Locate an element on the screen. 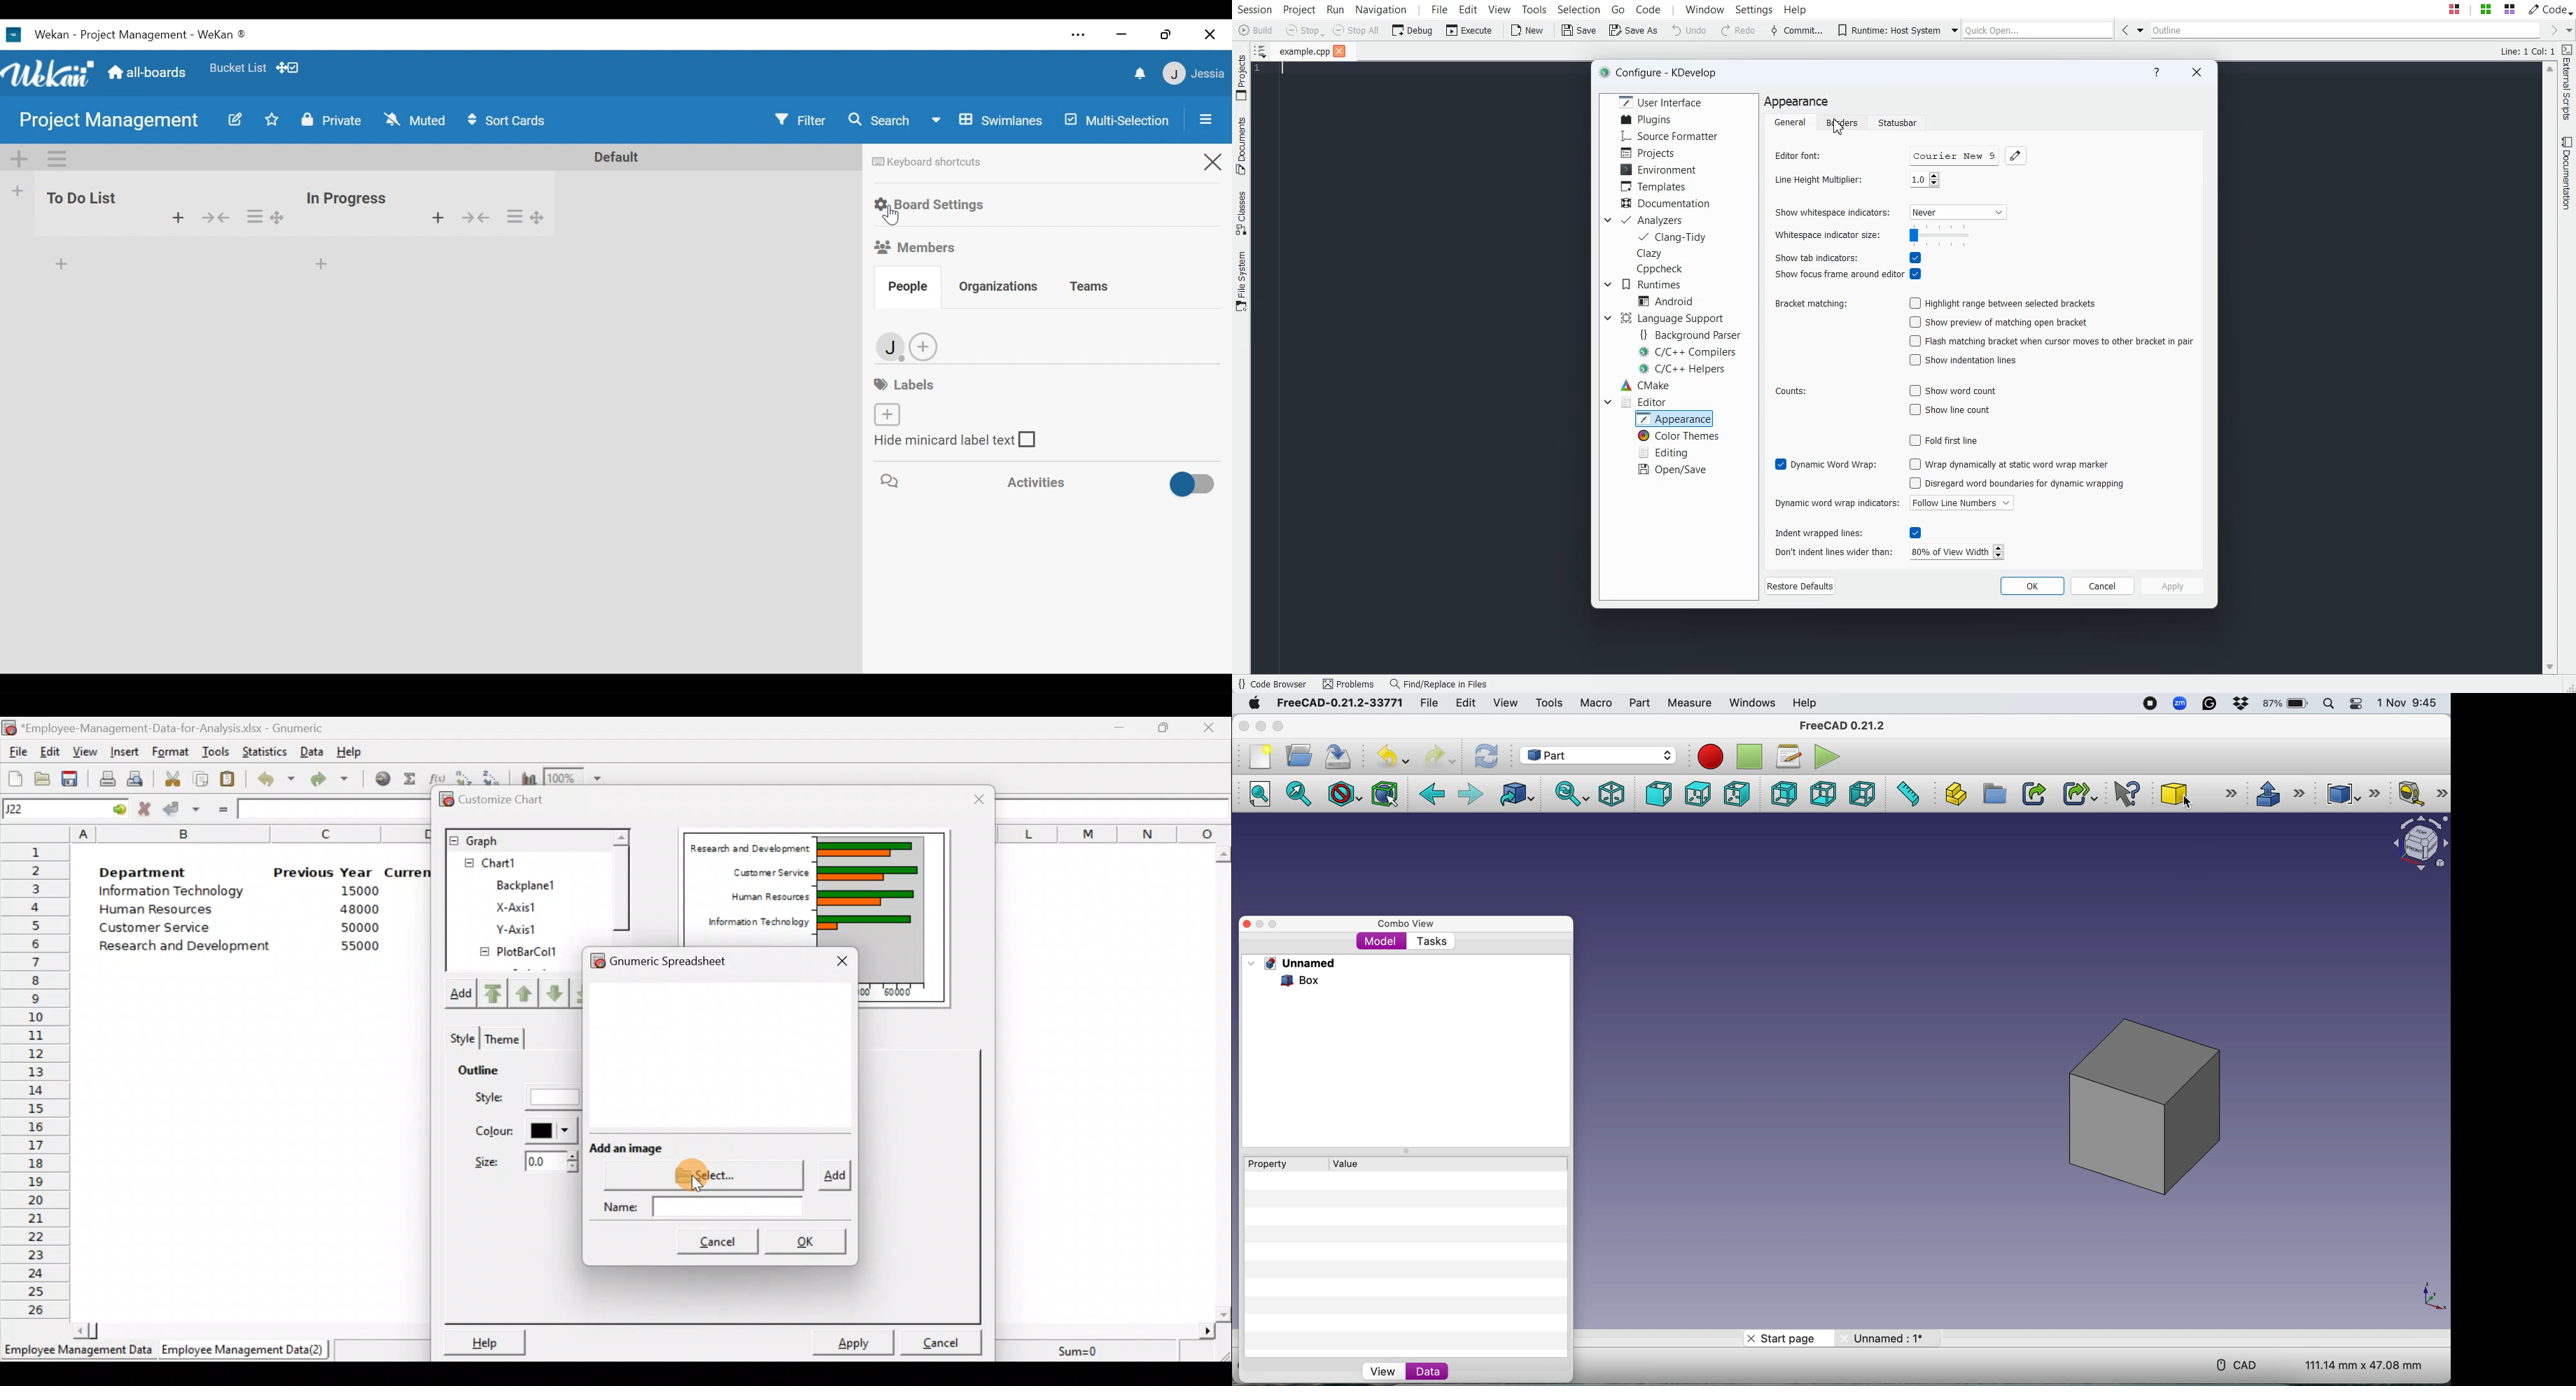  Wekan Desktop Icon is located at coordinates (126, 36).